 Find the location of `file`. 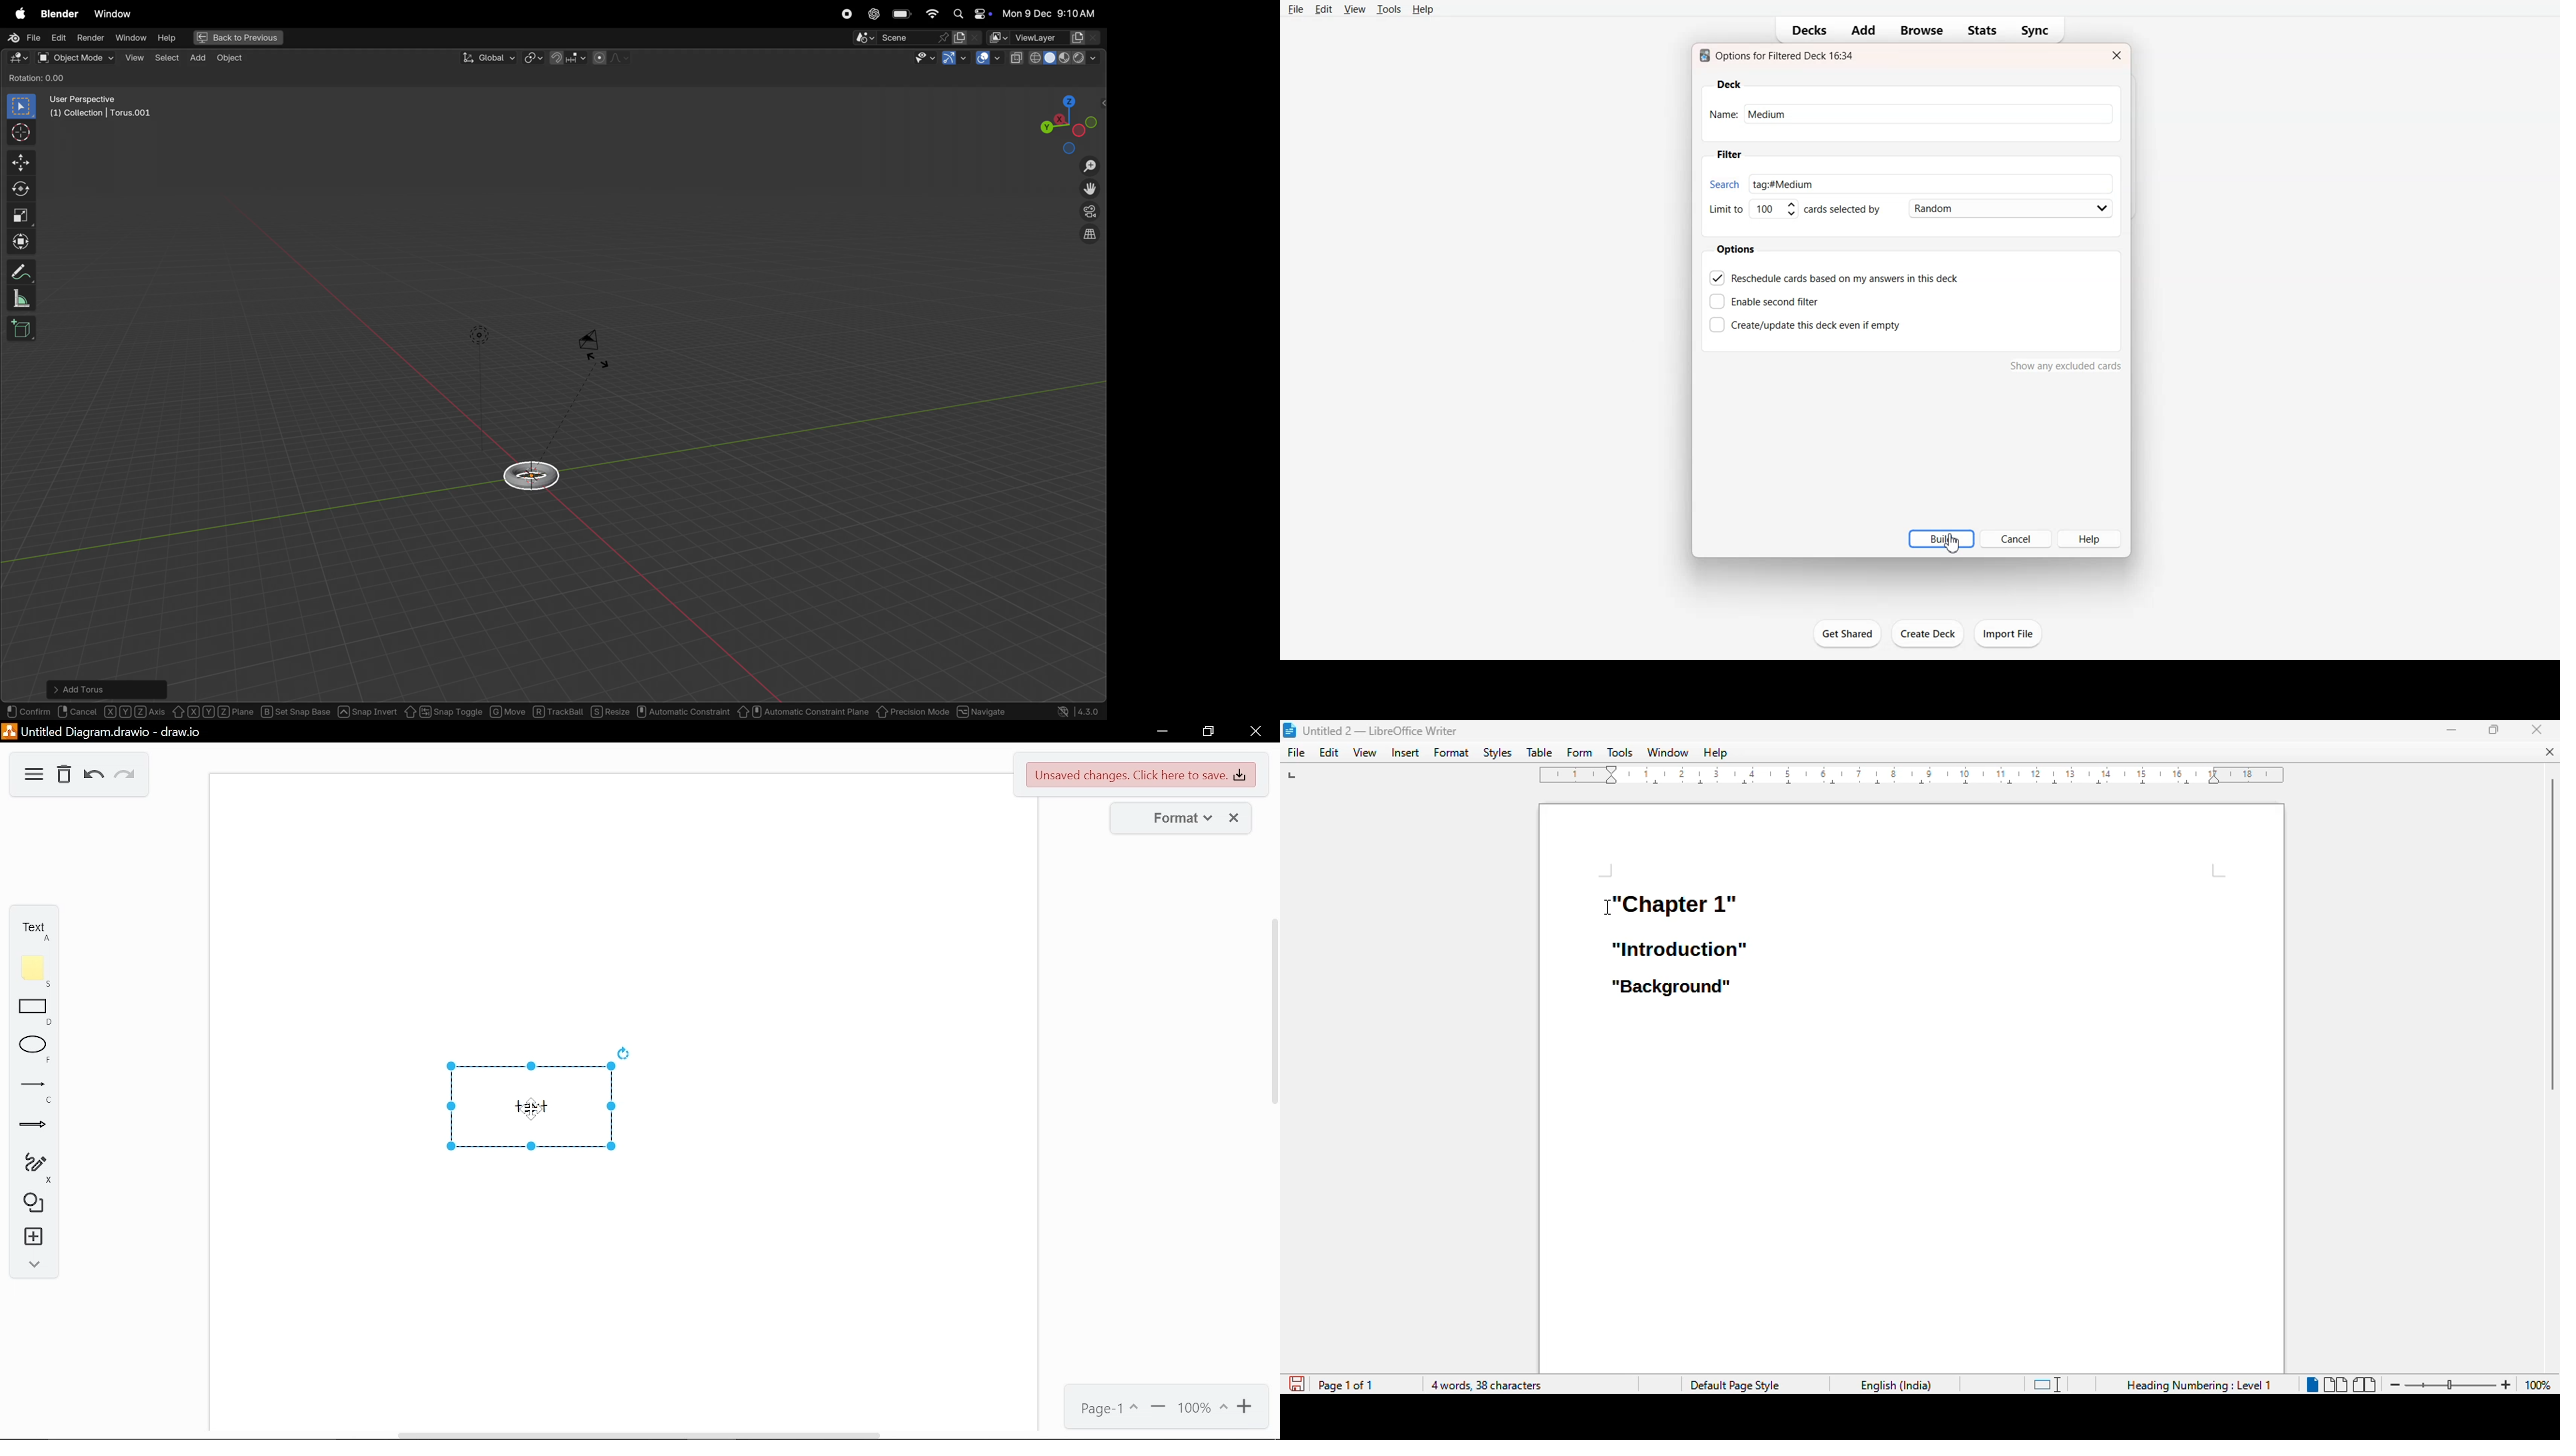

file is located at coordinates (1296, 752).